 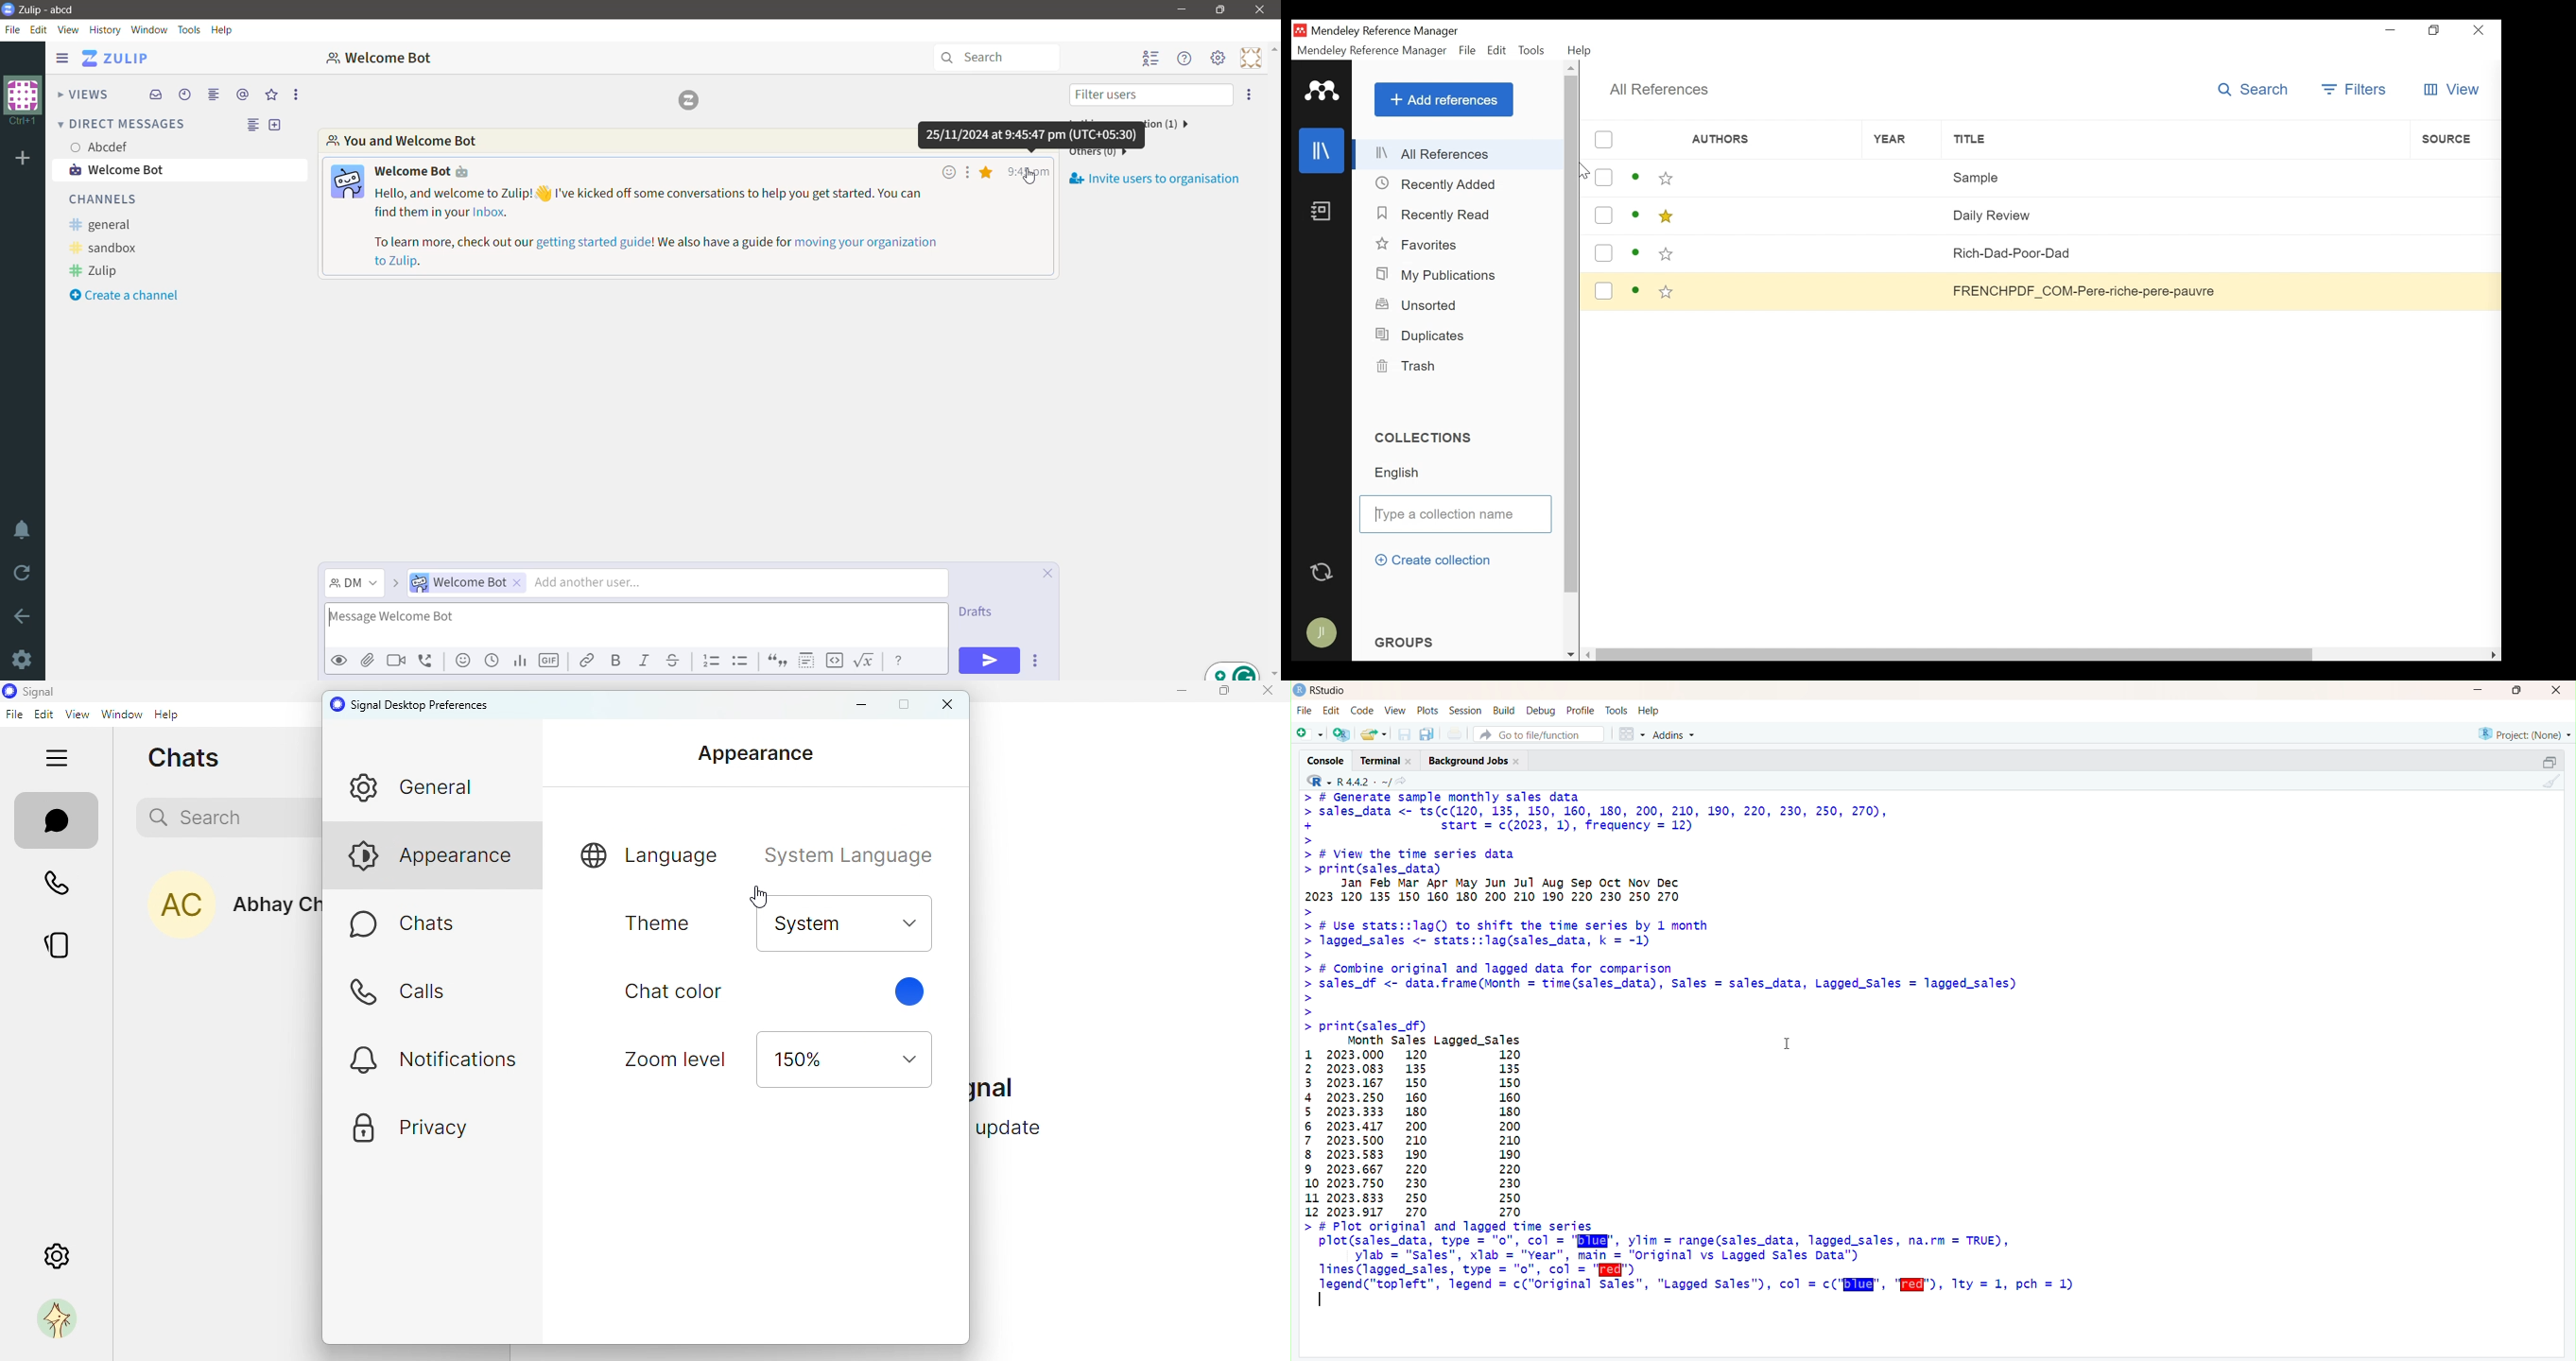 I want to click on icon, so click(x=36, y=692).